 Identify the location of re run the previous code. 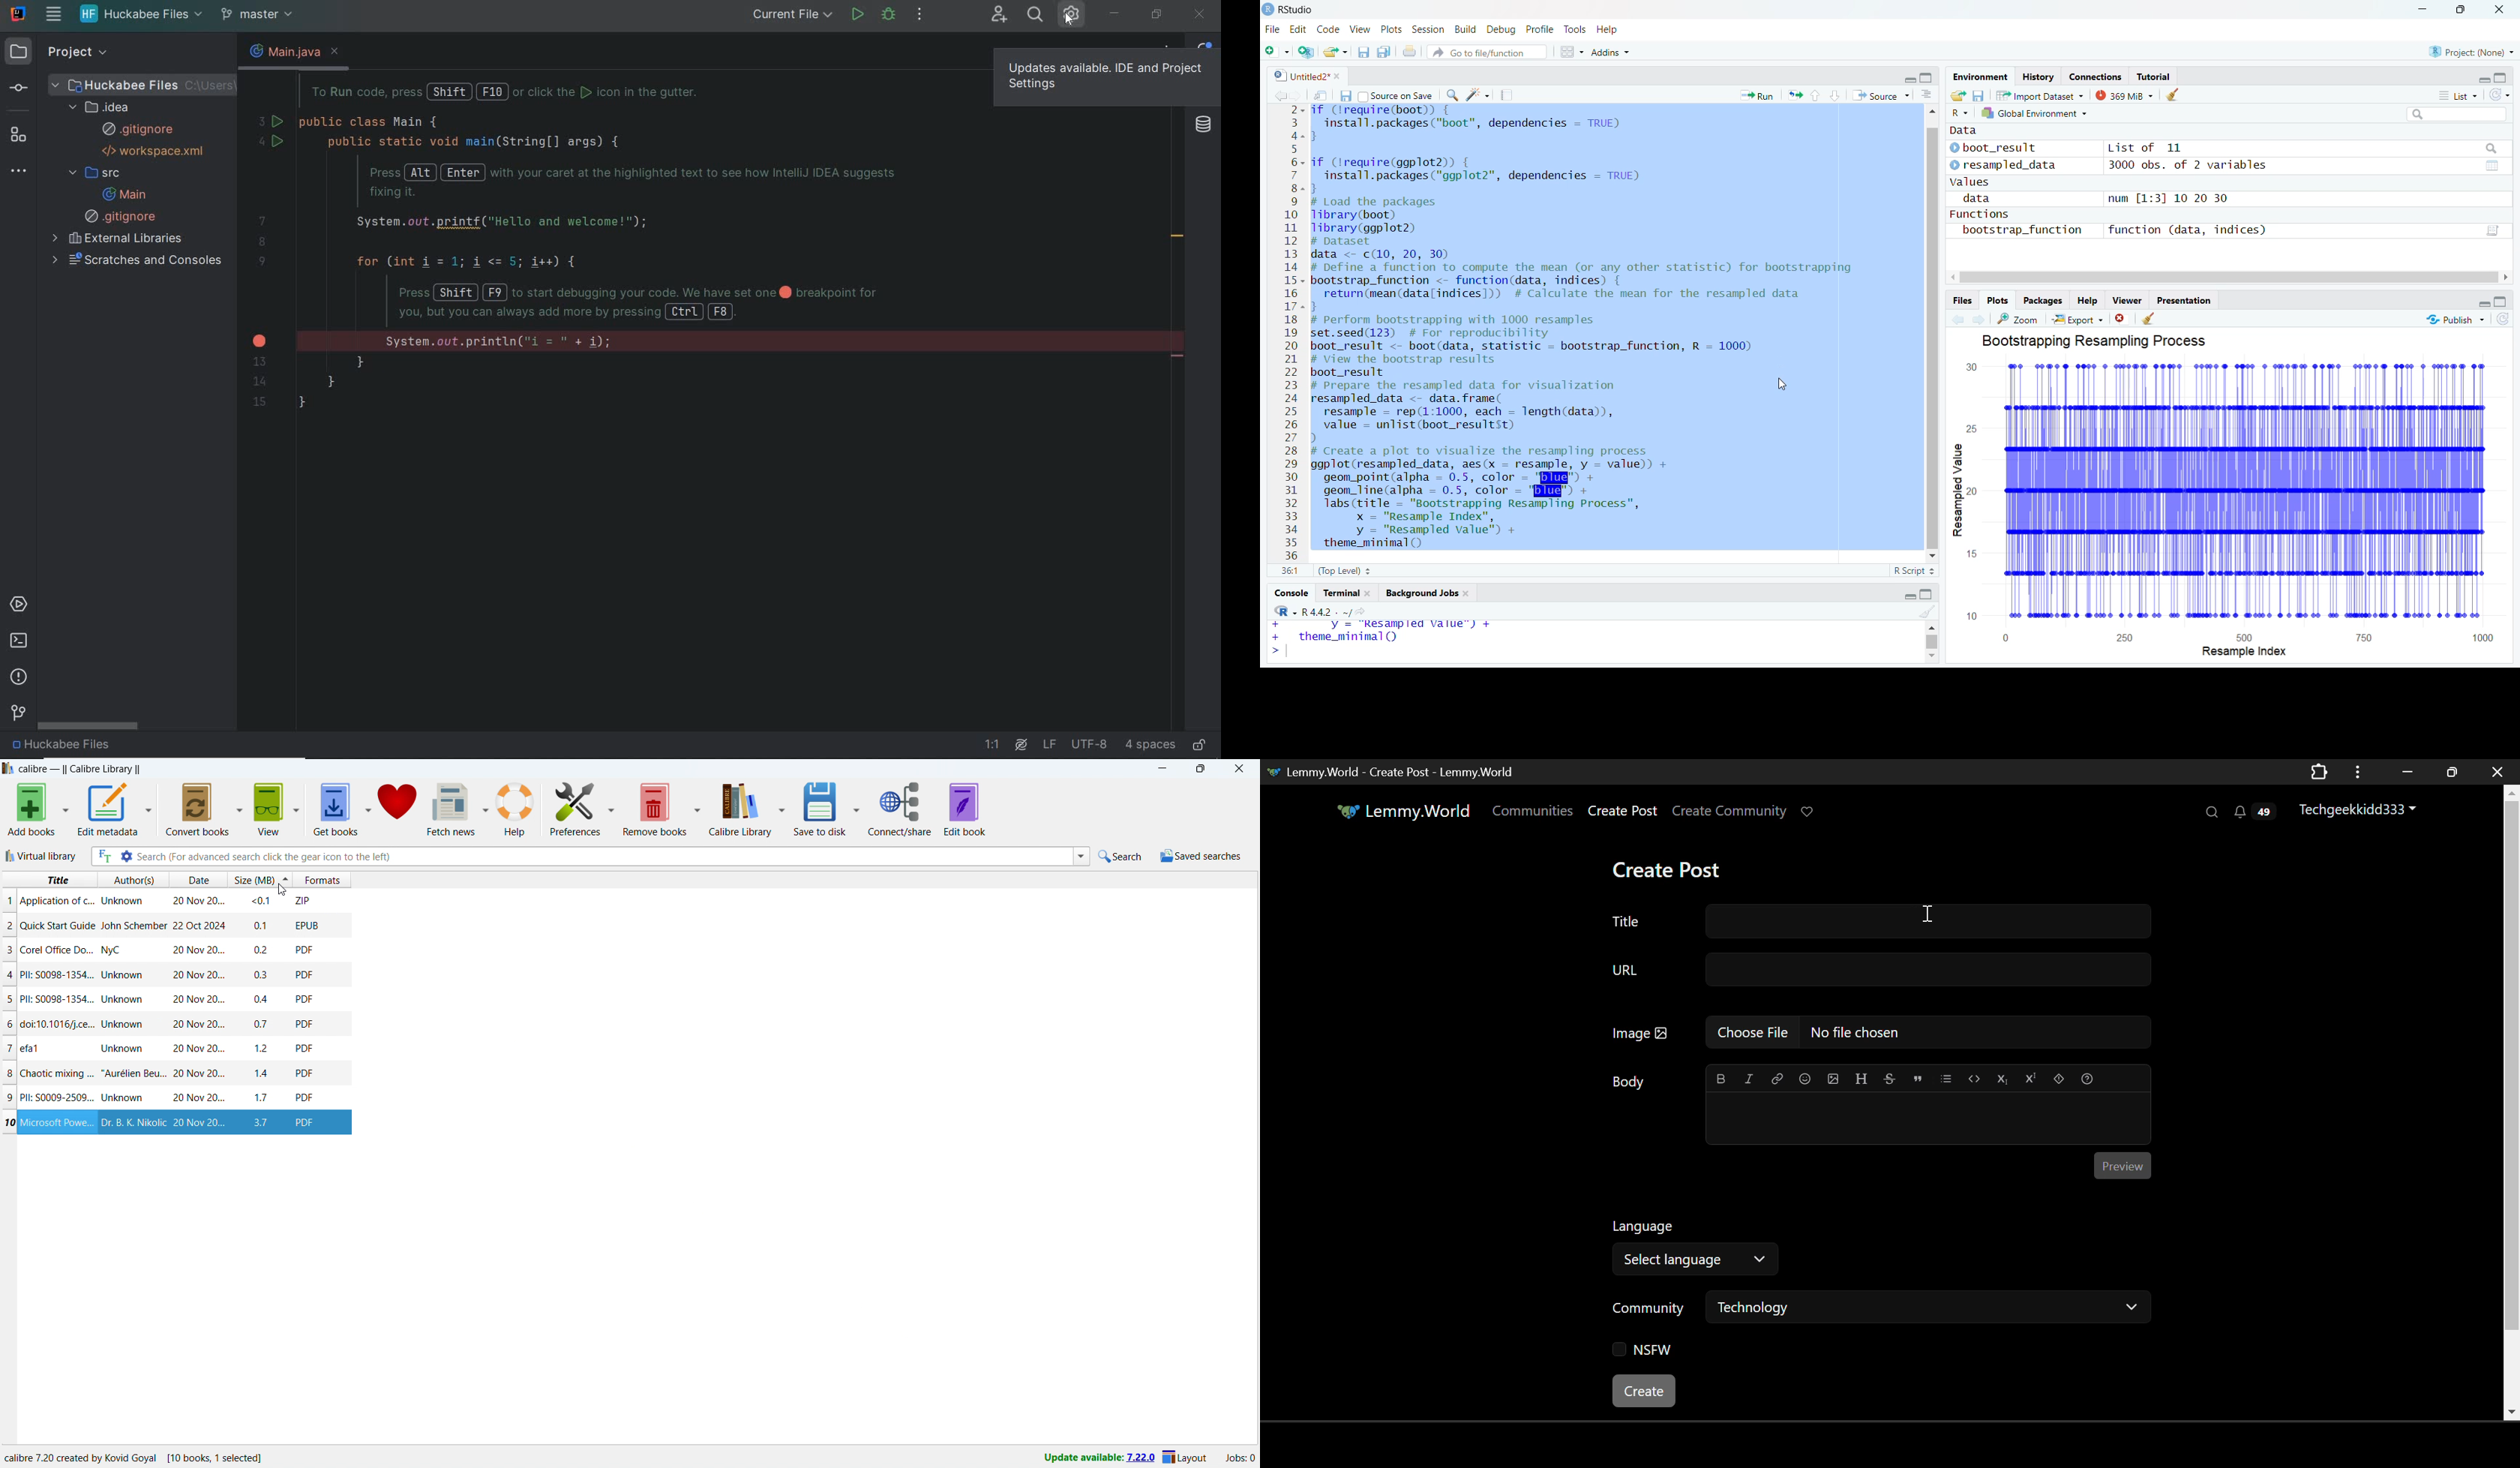
(1794, 94).